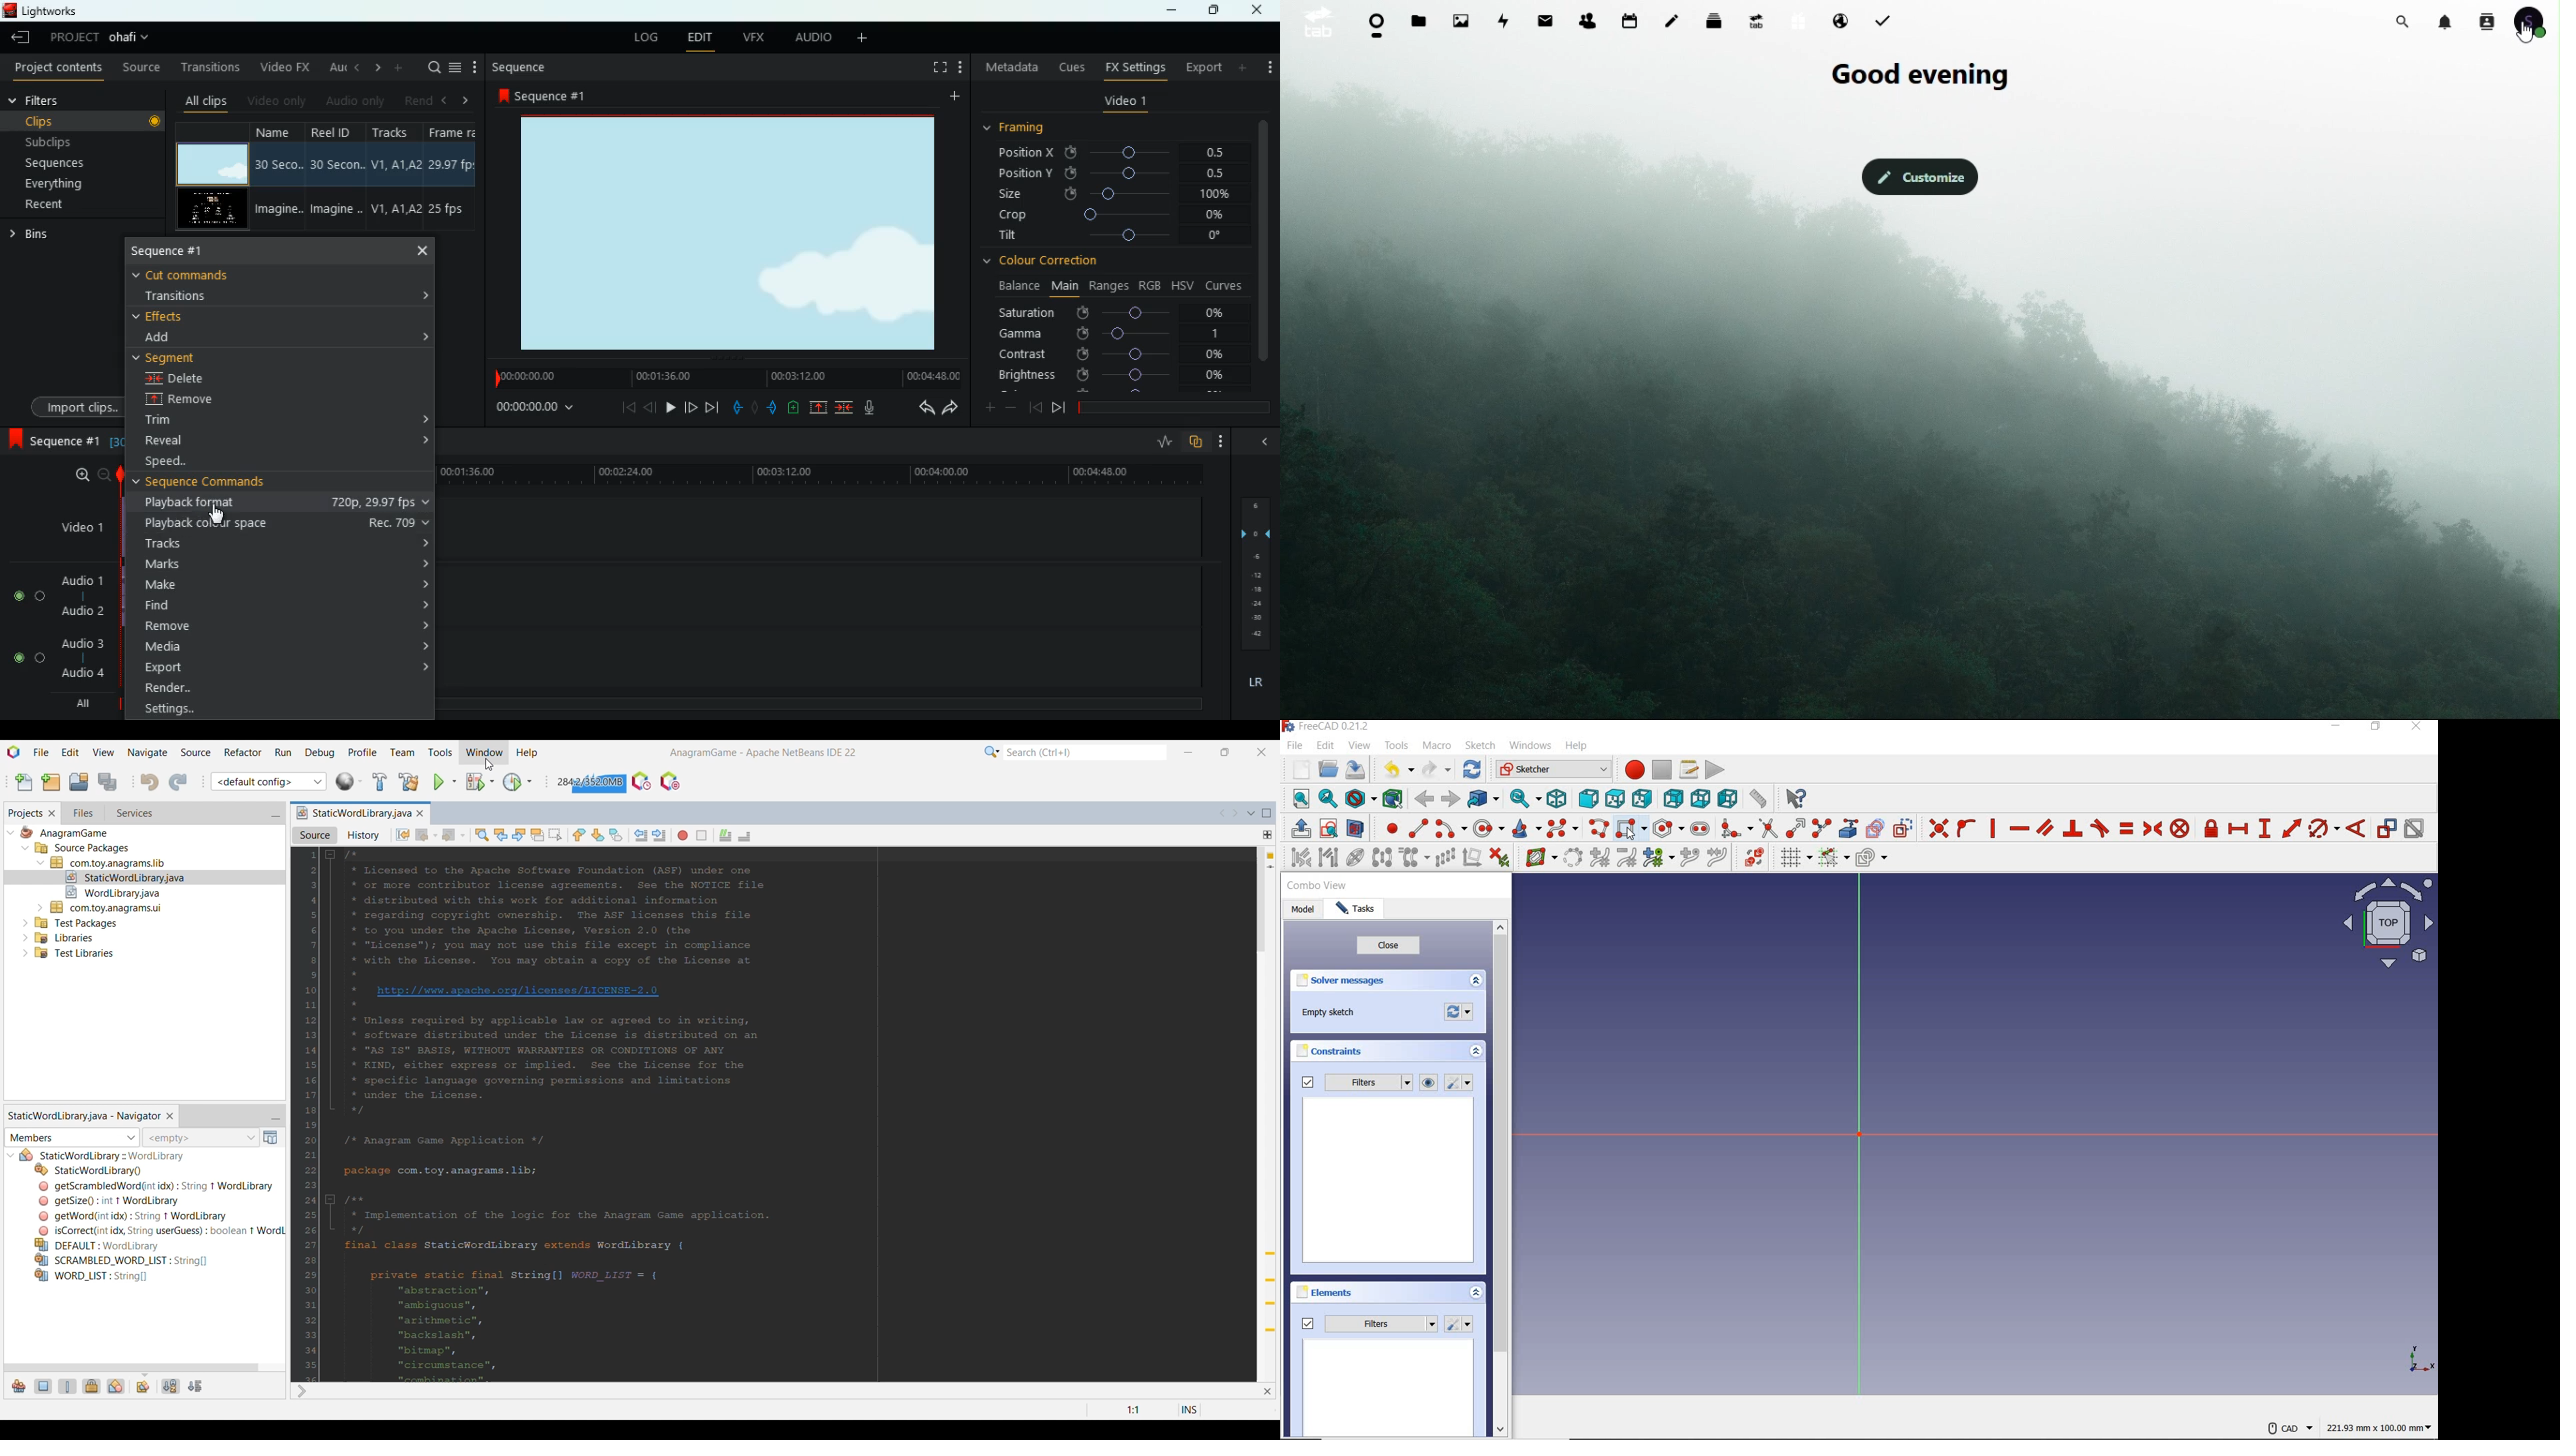  Describe the element at coordinates (1170, 10) in the screenshot. I see `minimize` at that location.